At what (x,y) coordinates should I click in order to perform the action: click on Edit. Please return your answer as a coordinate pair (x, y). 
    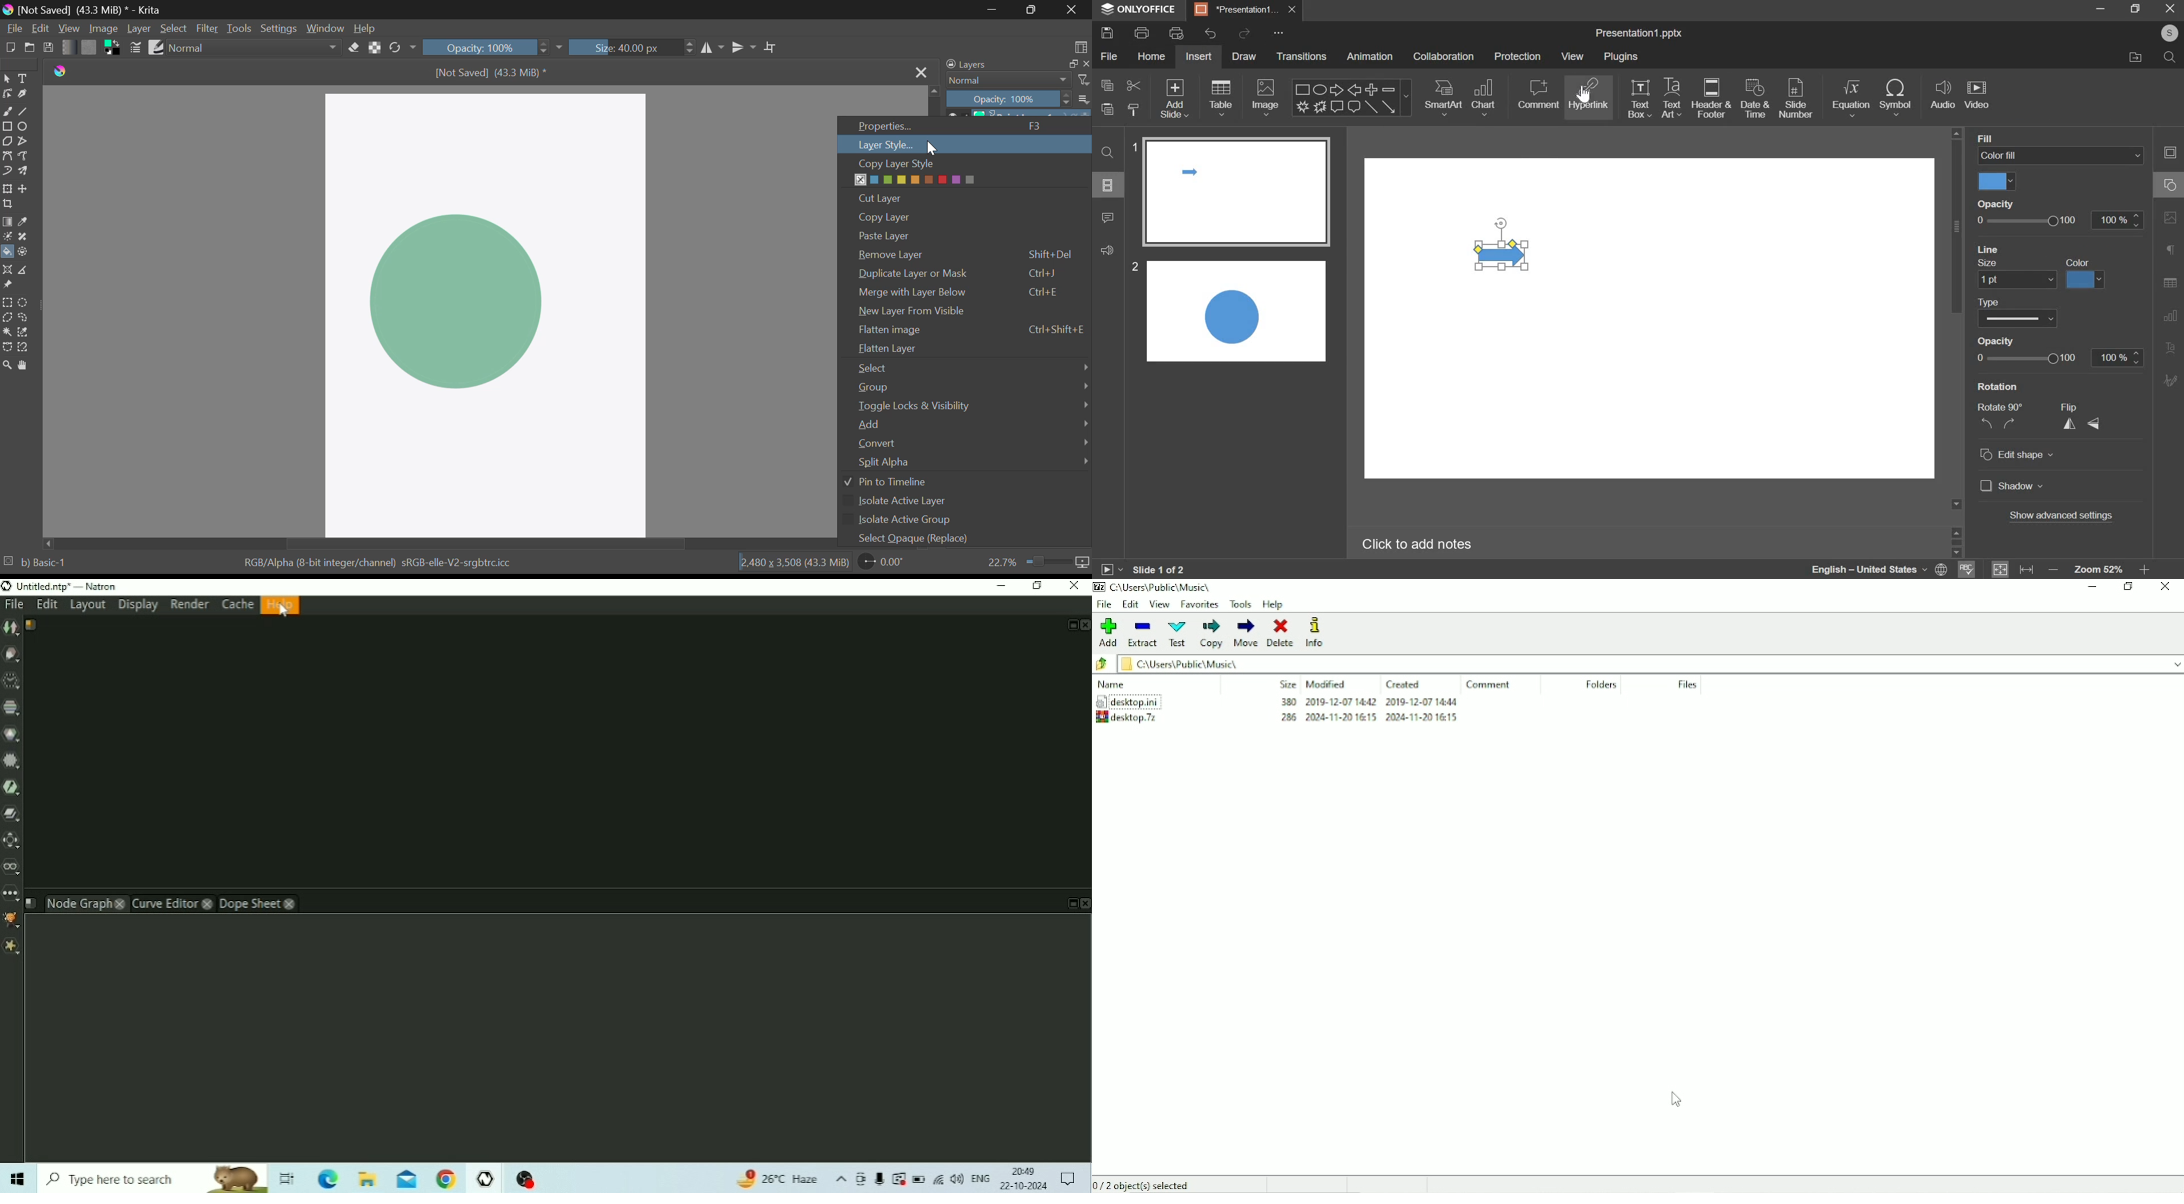
    Looking at the image, I should click on (41, 28).